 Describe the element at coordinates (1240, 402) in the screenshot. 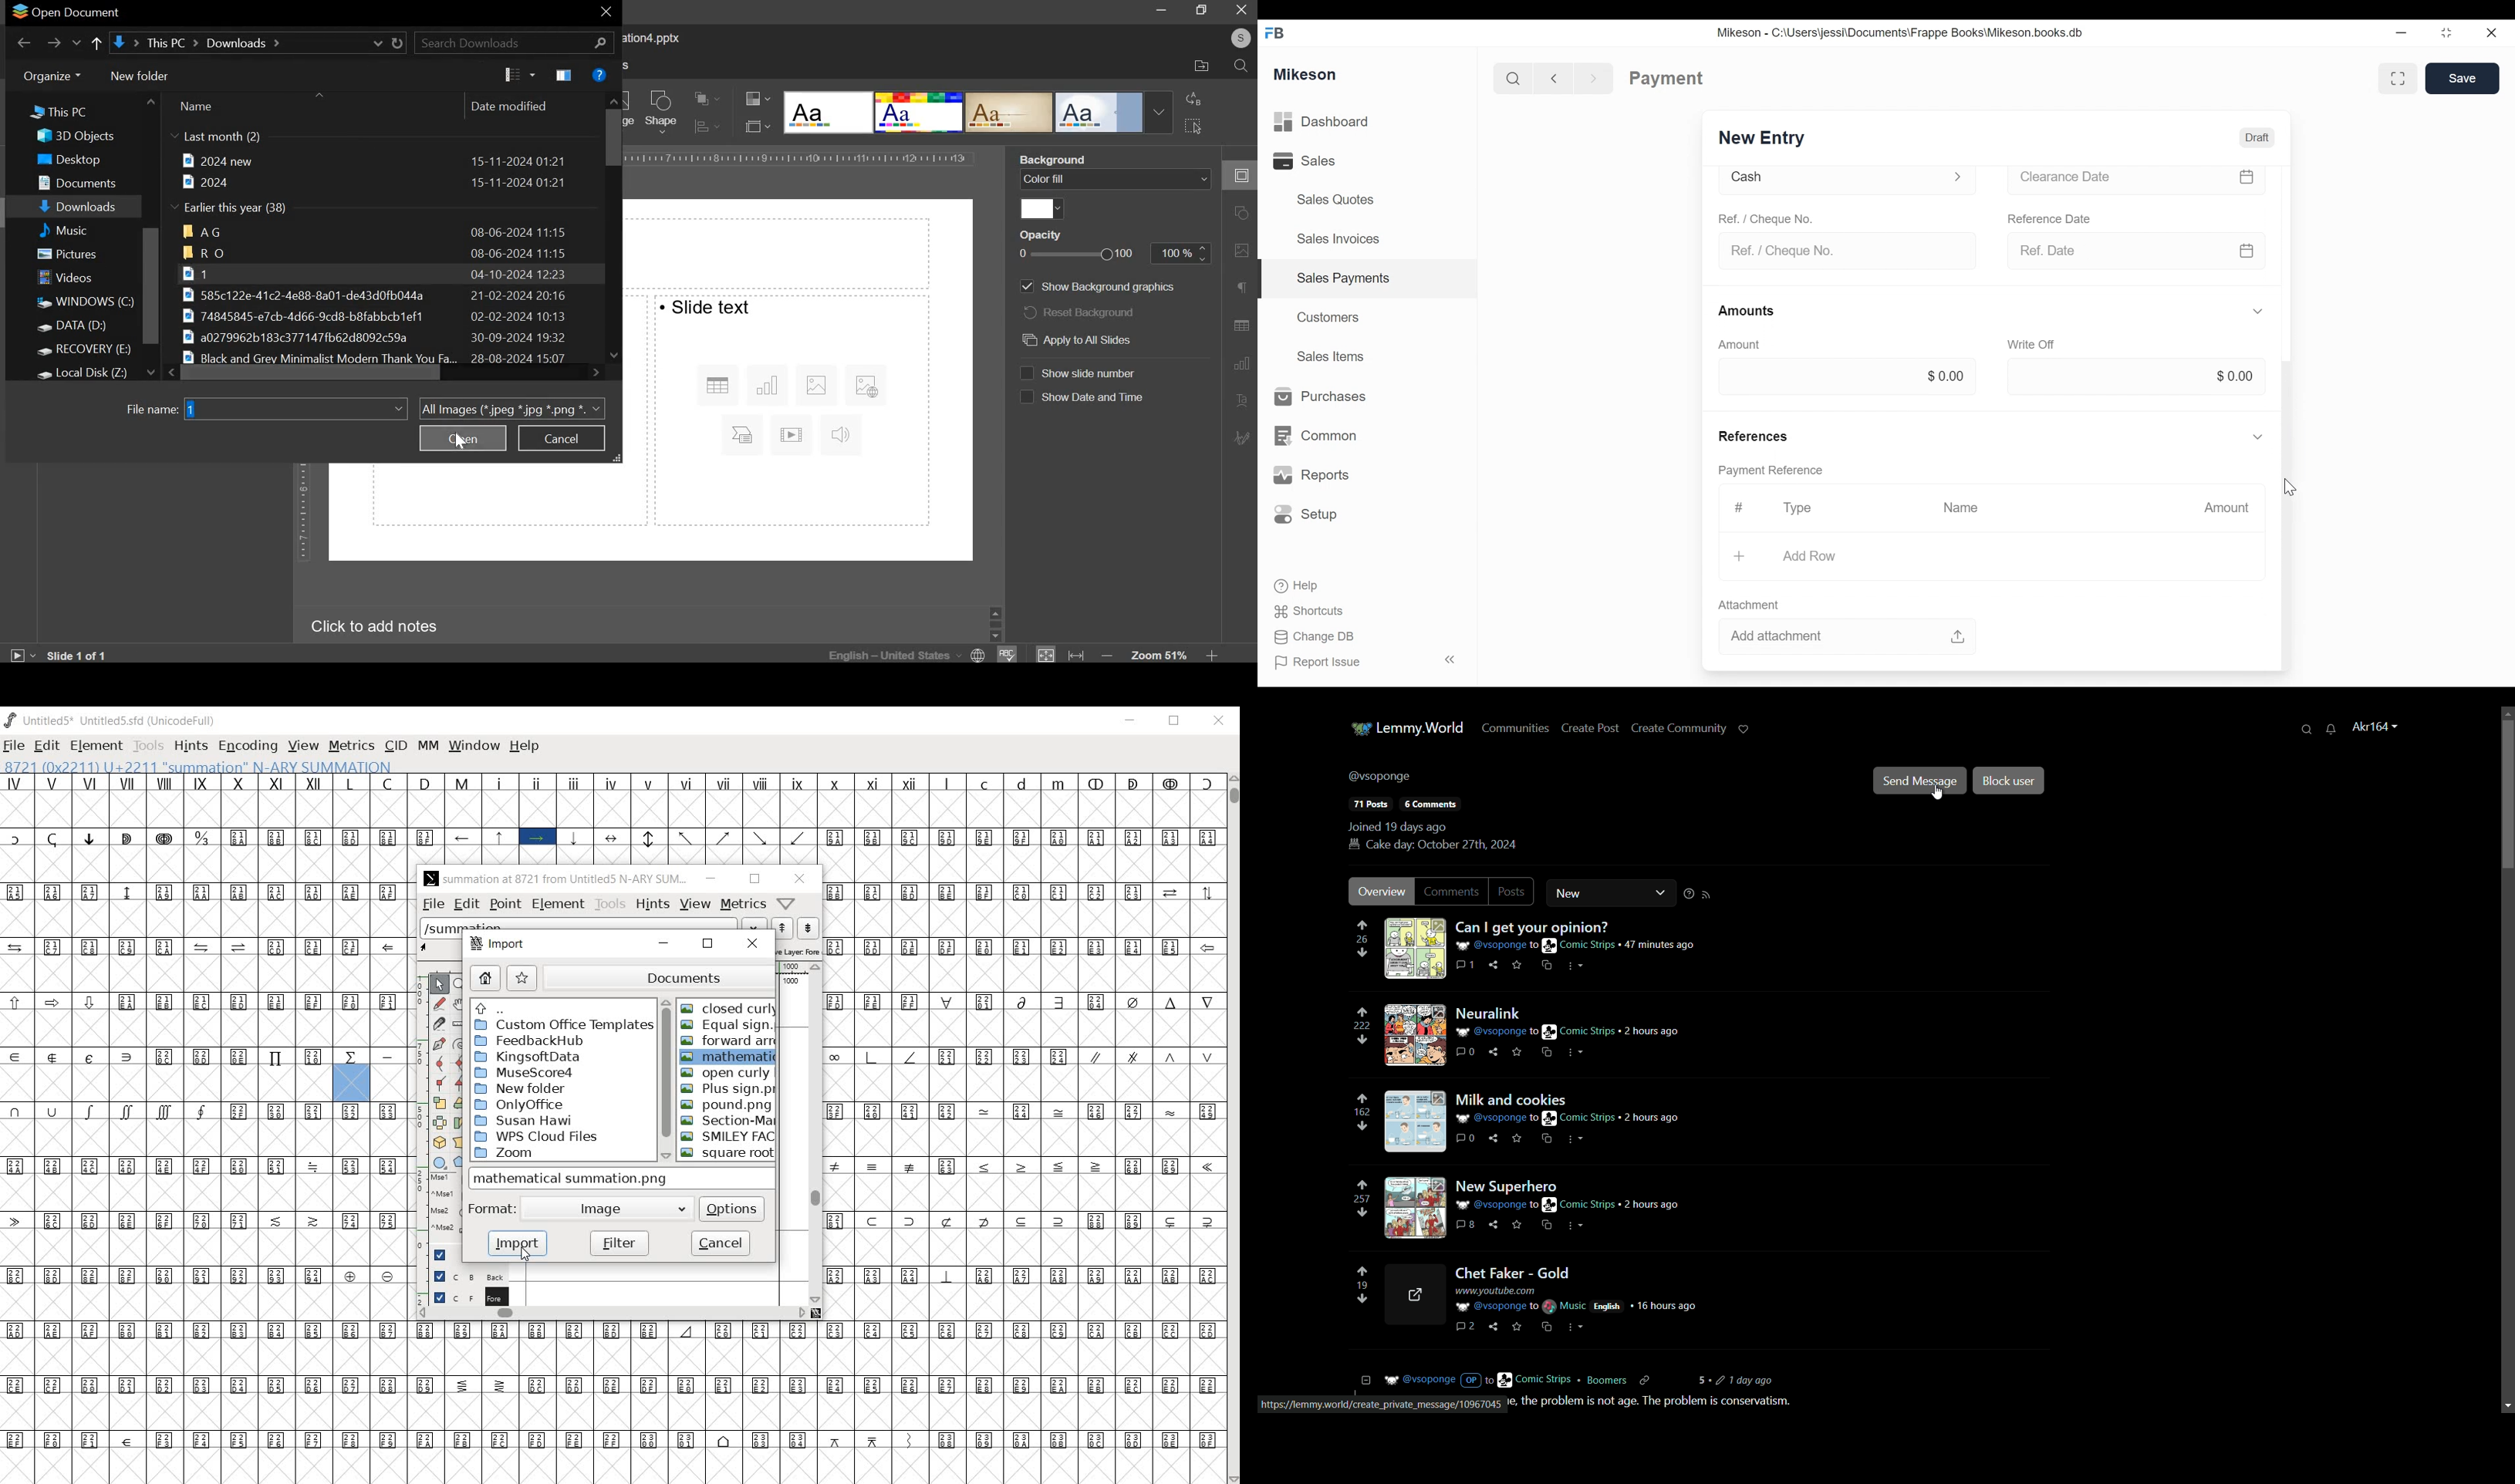

I see `text art` at that location.